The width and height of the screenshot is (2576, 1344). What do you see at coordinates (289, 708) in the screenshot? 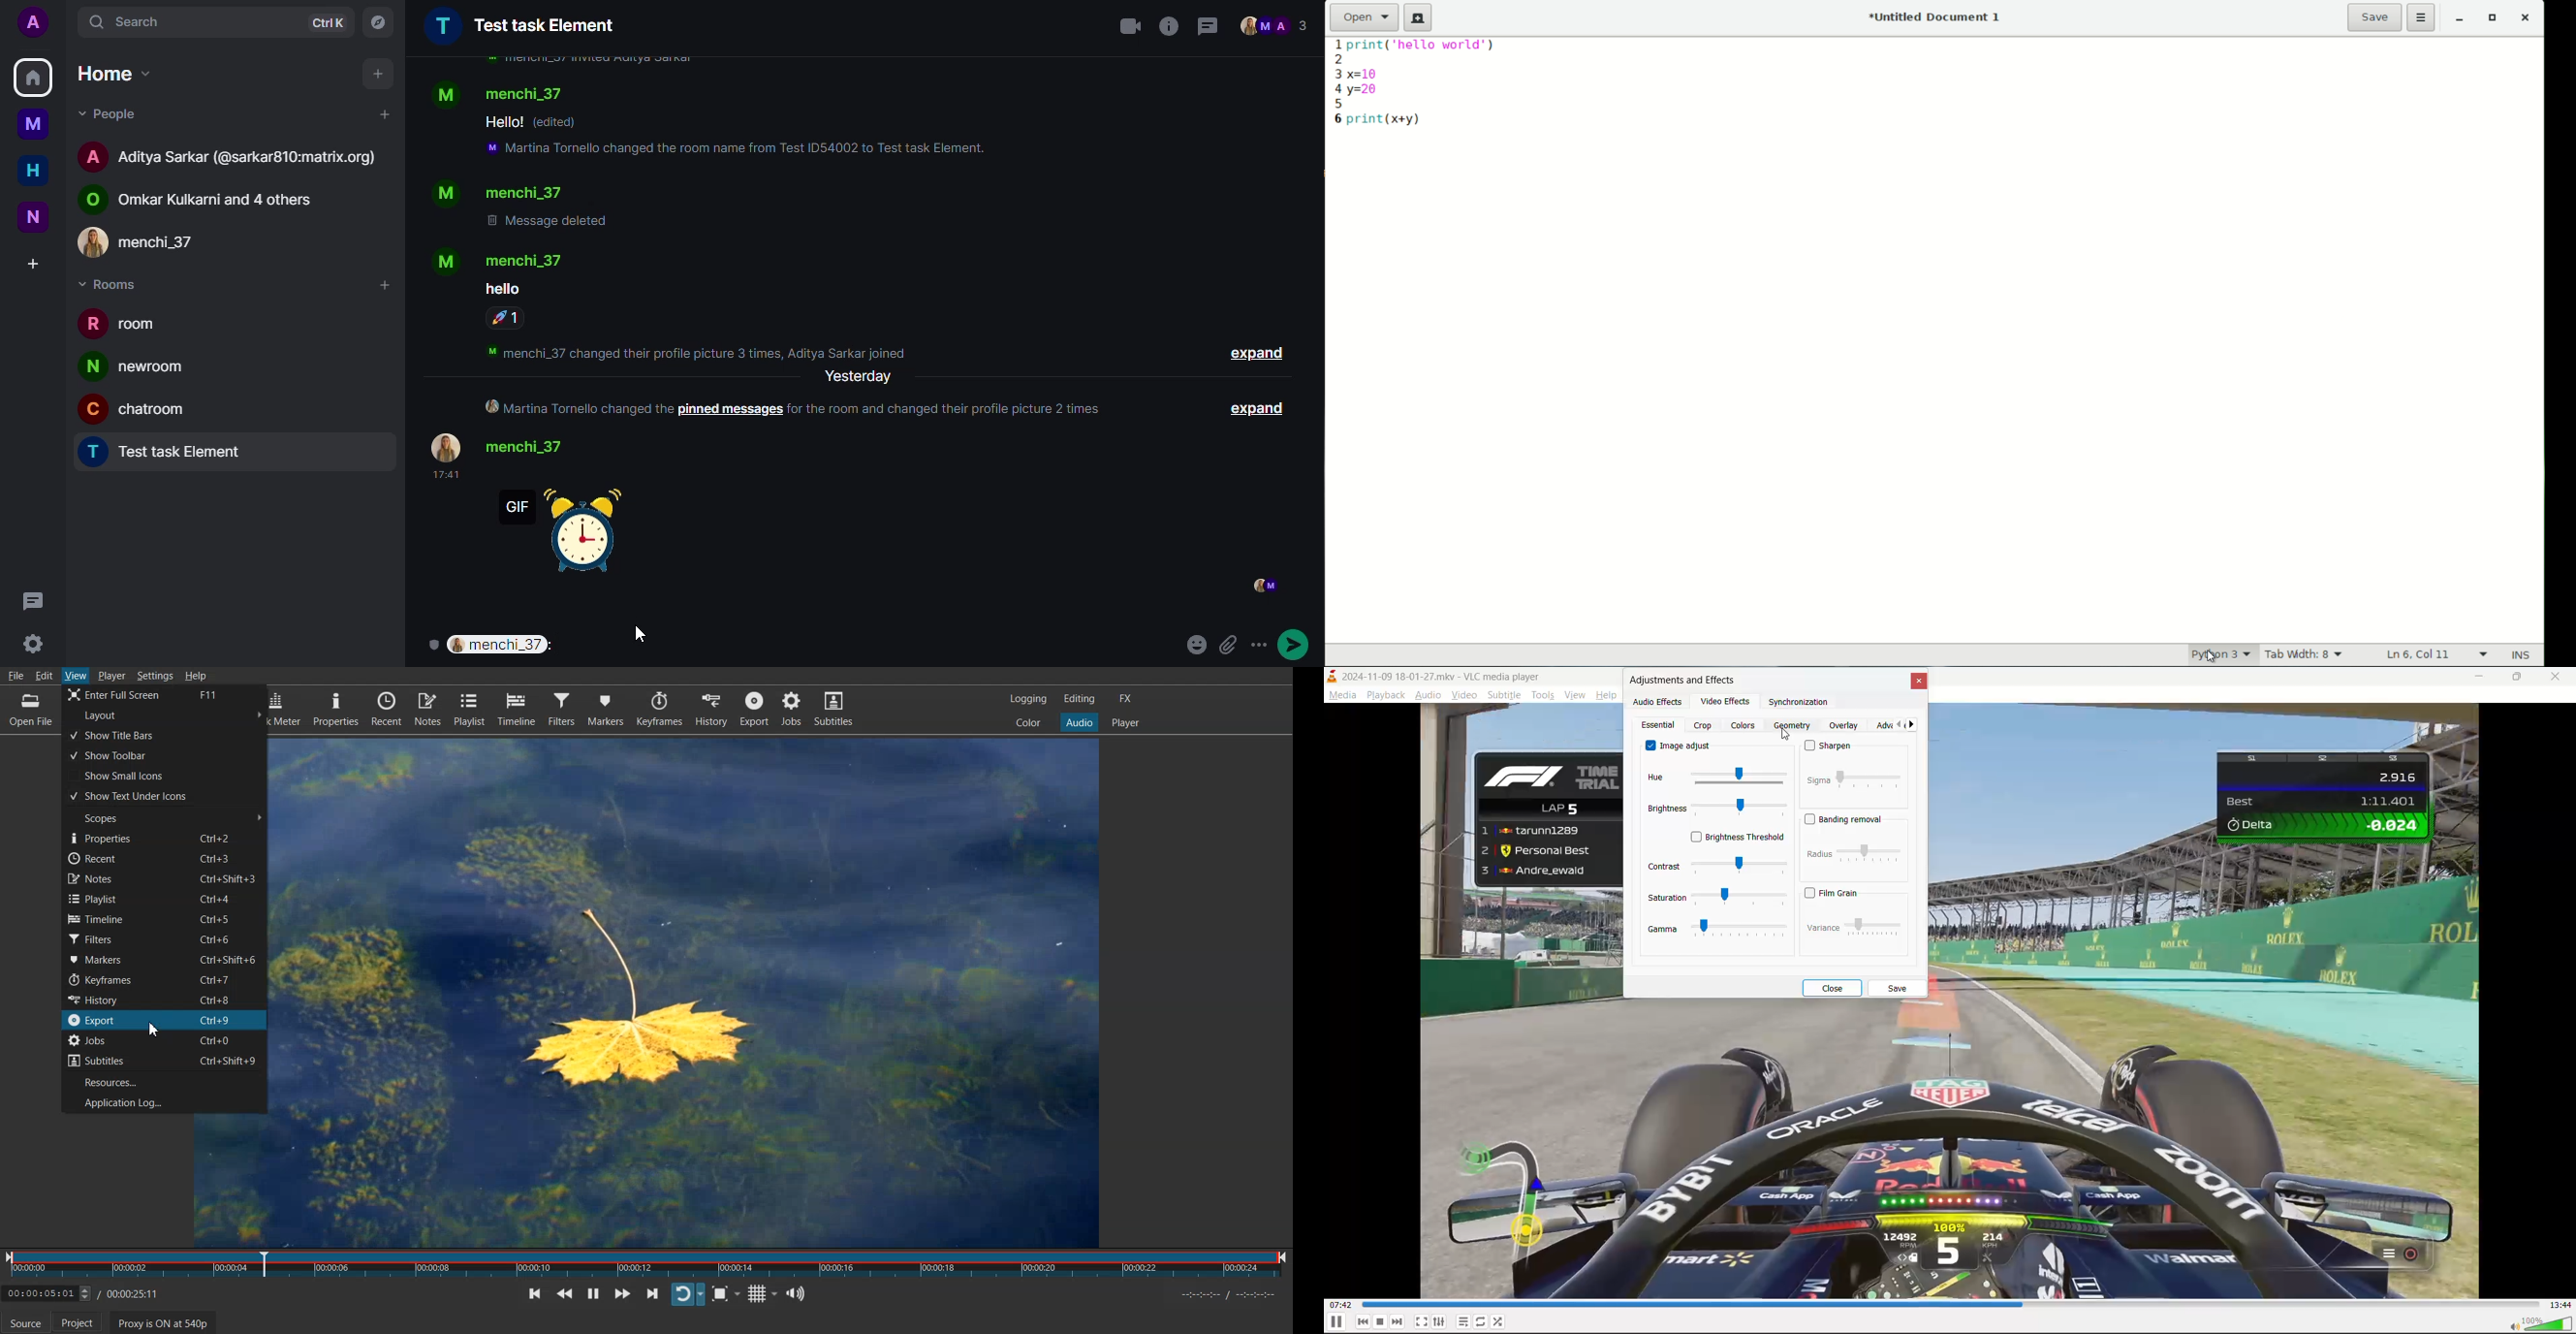
I see `Peak meter` at bounding box center [289, 708].